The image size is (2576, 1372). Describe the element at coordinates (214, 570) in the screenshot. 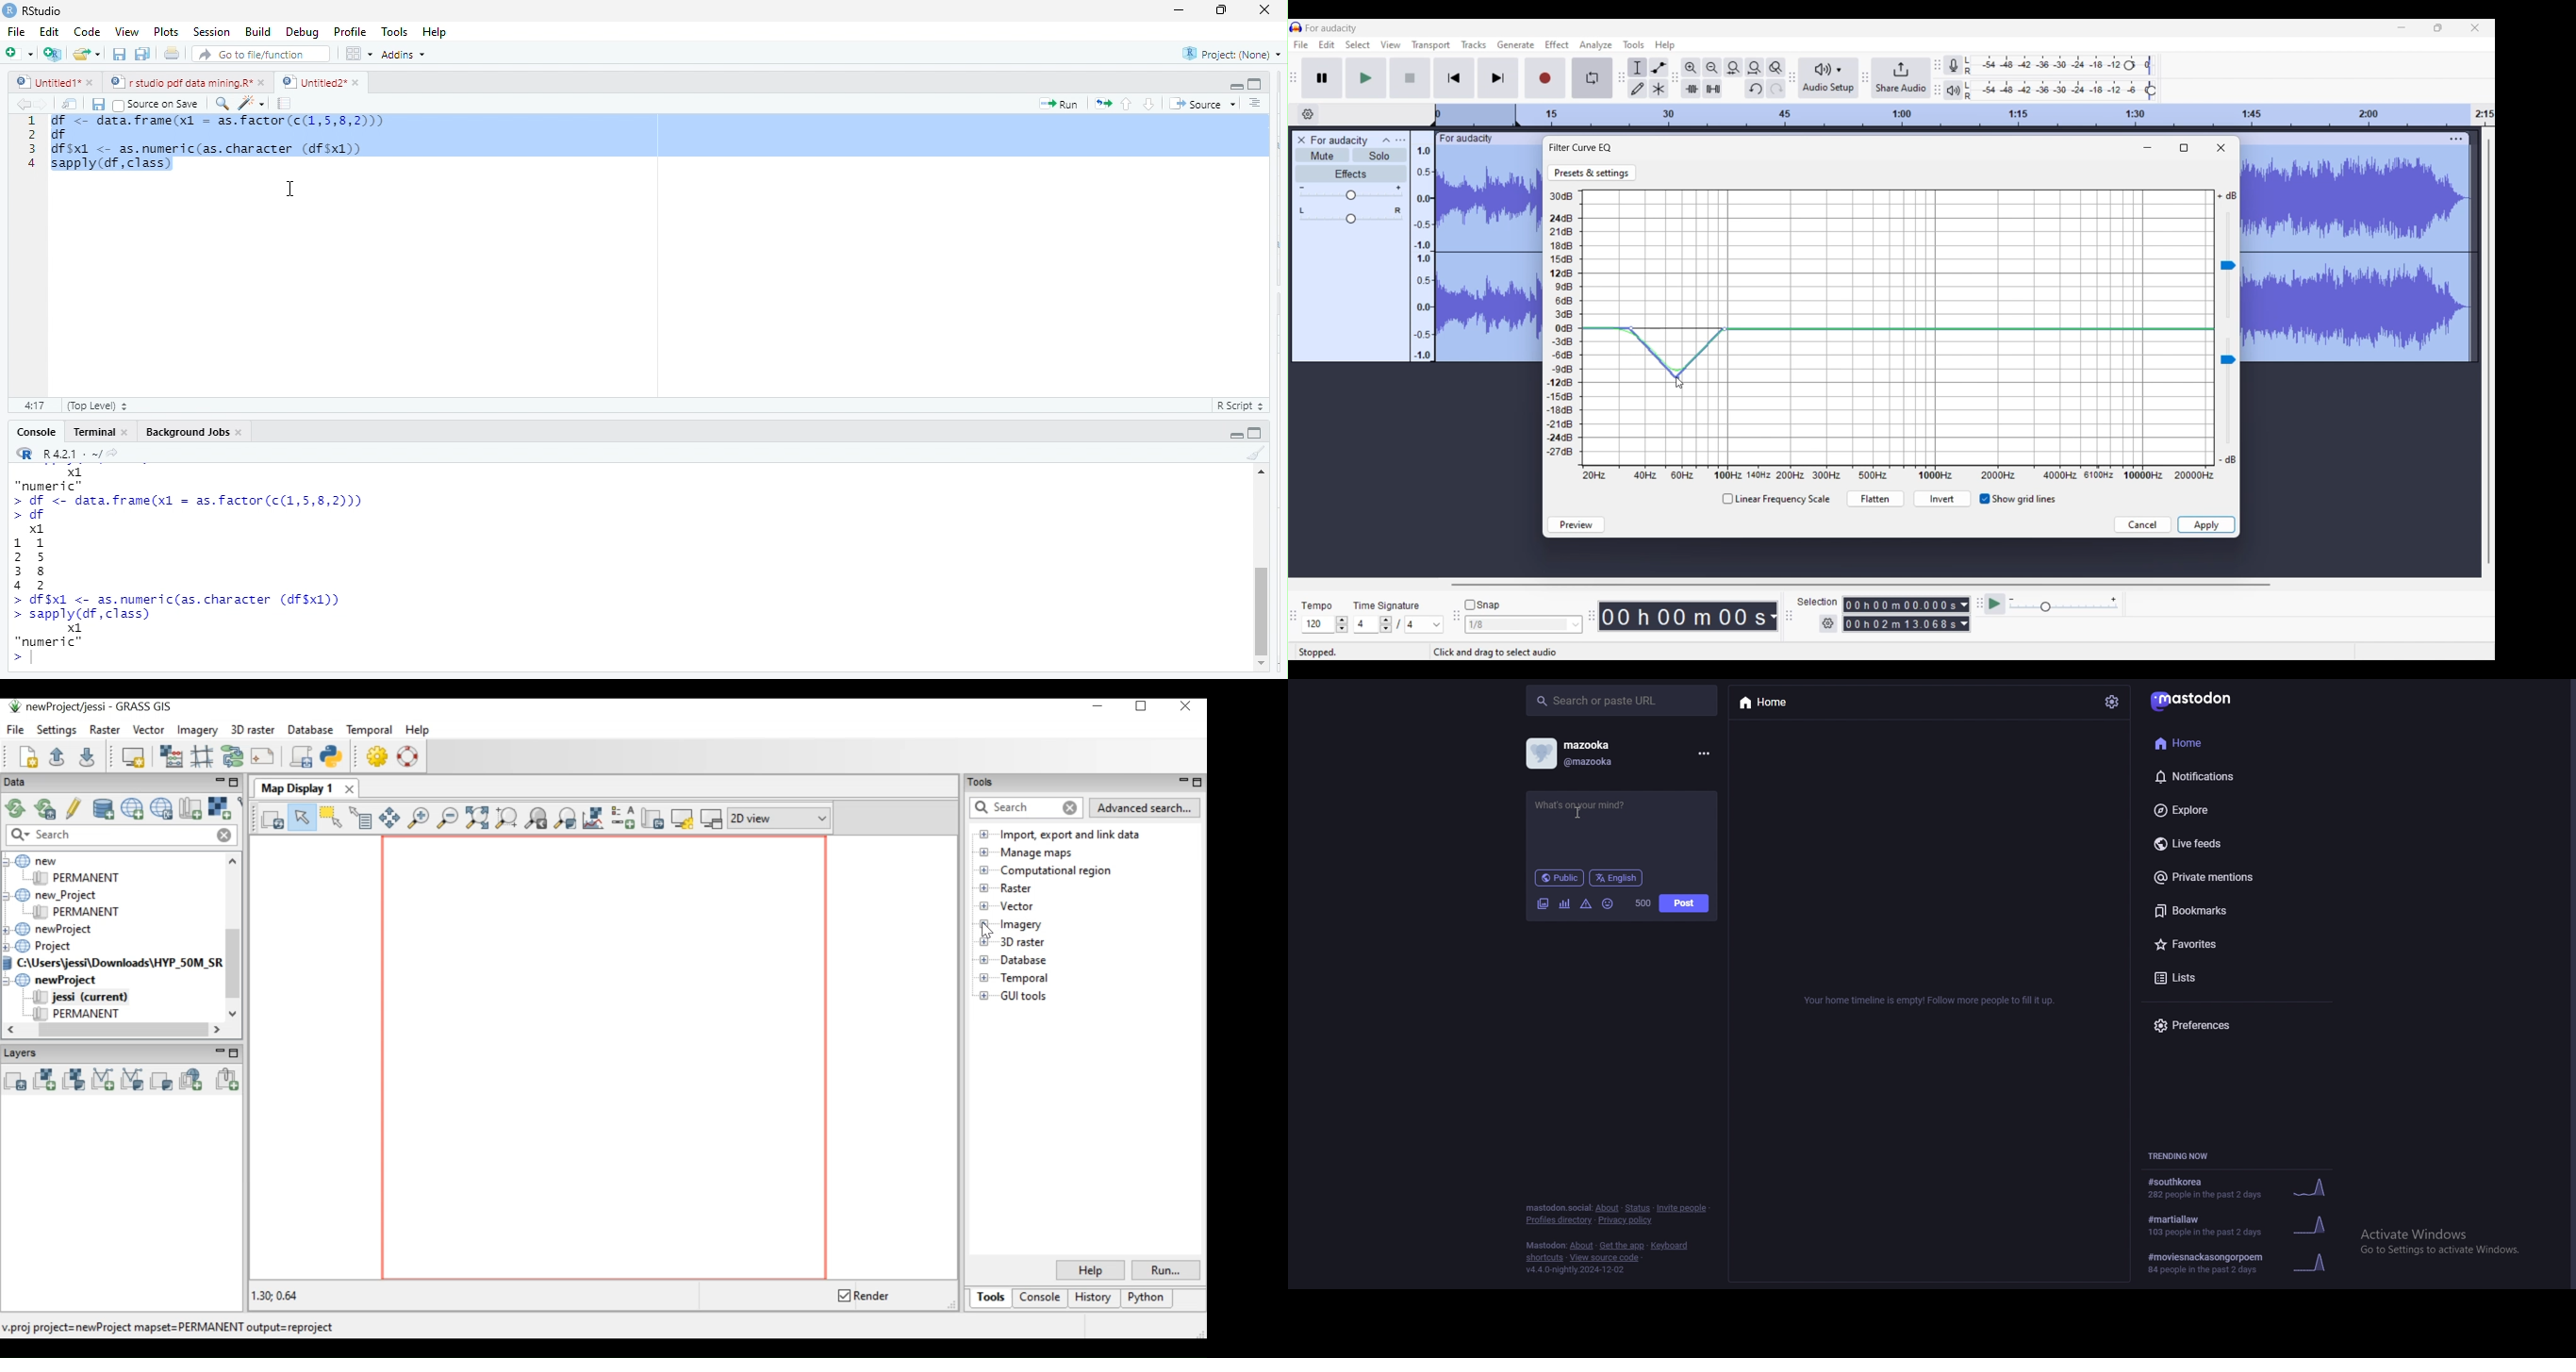

I see `“numeric”
> df <- data.frame(x1 = as.factor(c(1,5,8,2)))
> df

x1
11
2 5
38
4 2
> df$x1 <- as.numeric(as. character (df$x1))
> sapply(df, class)

x1

“numeric”
>` at that location.